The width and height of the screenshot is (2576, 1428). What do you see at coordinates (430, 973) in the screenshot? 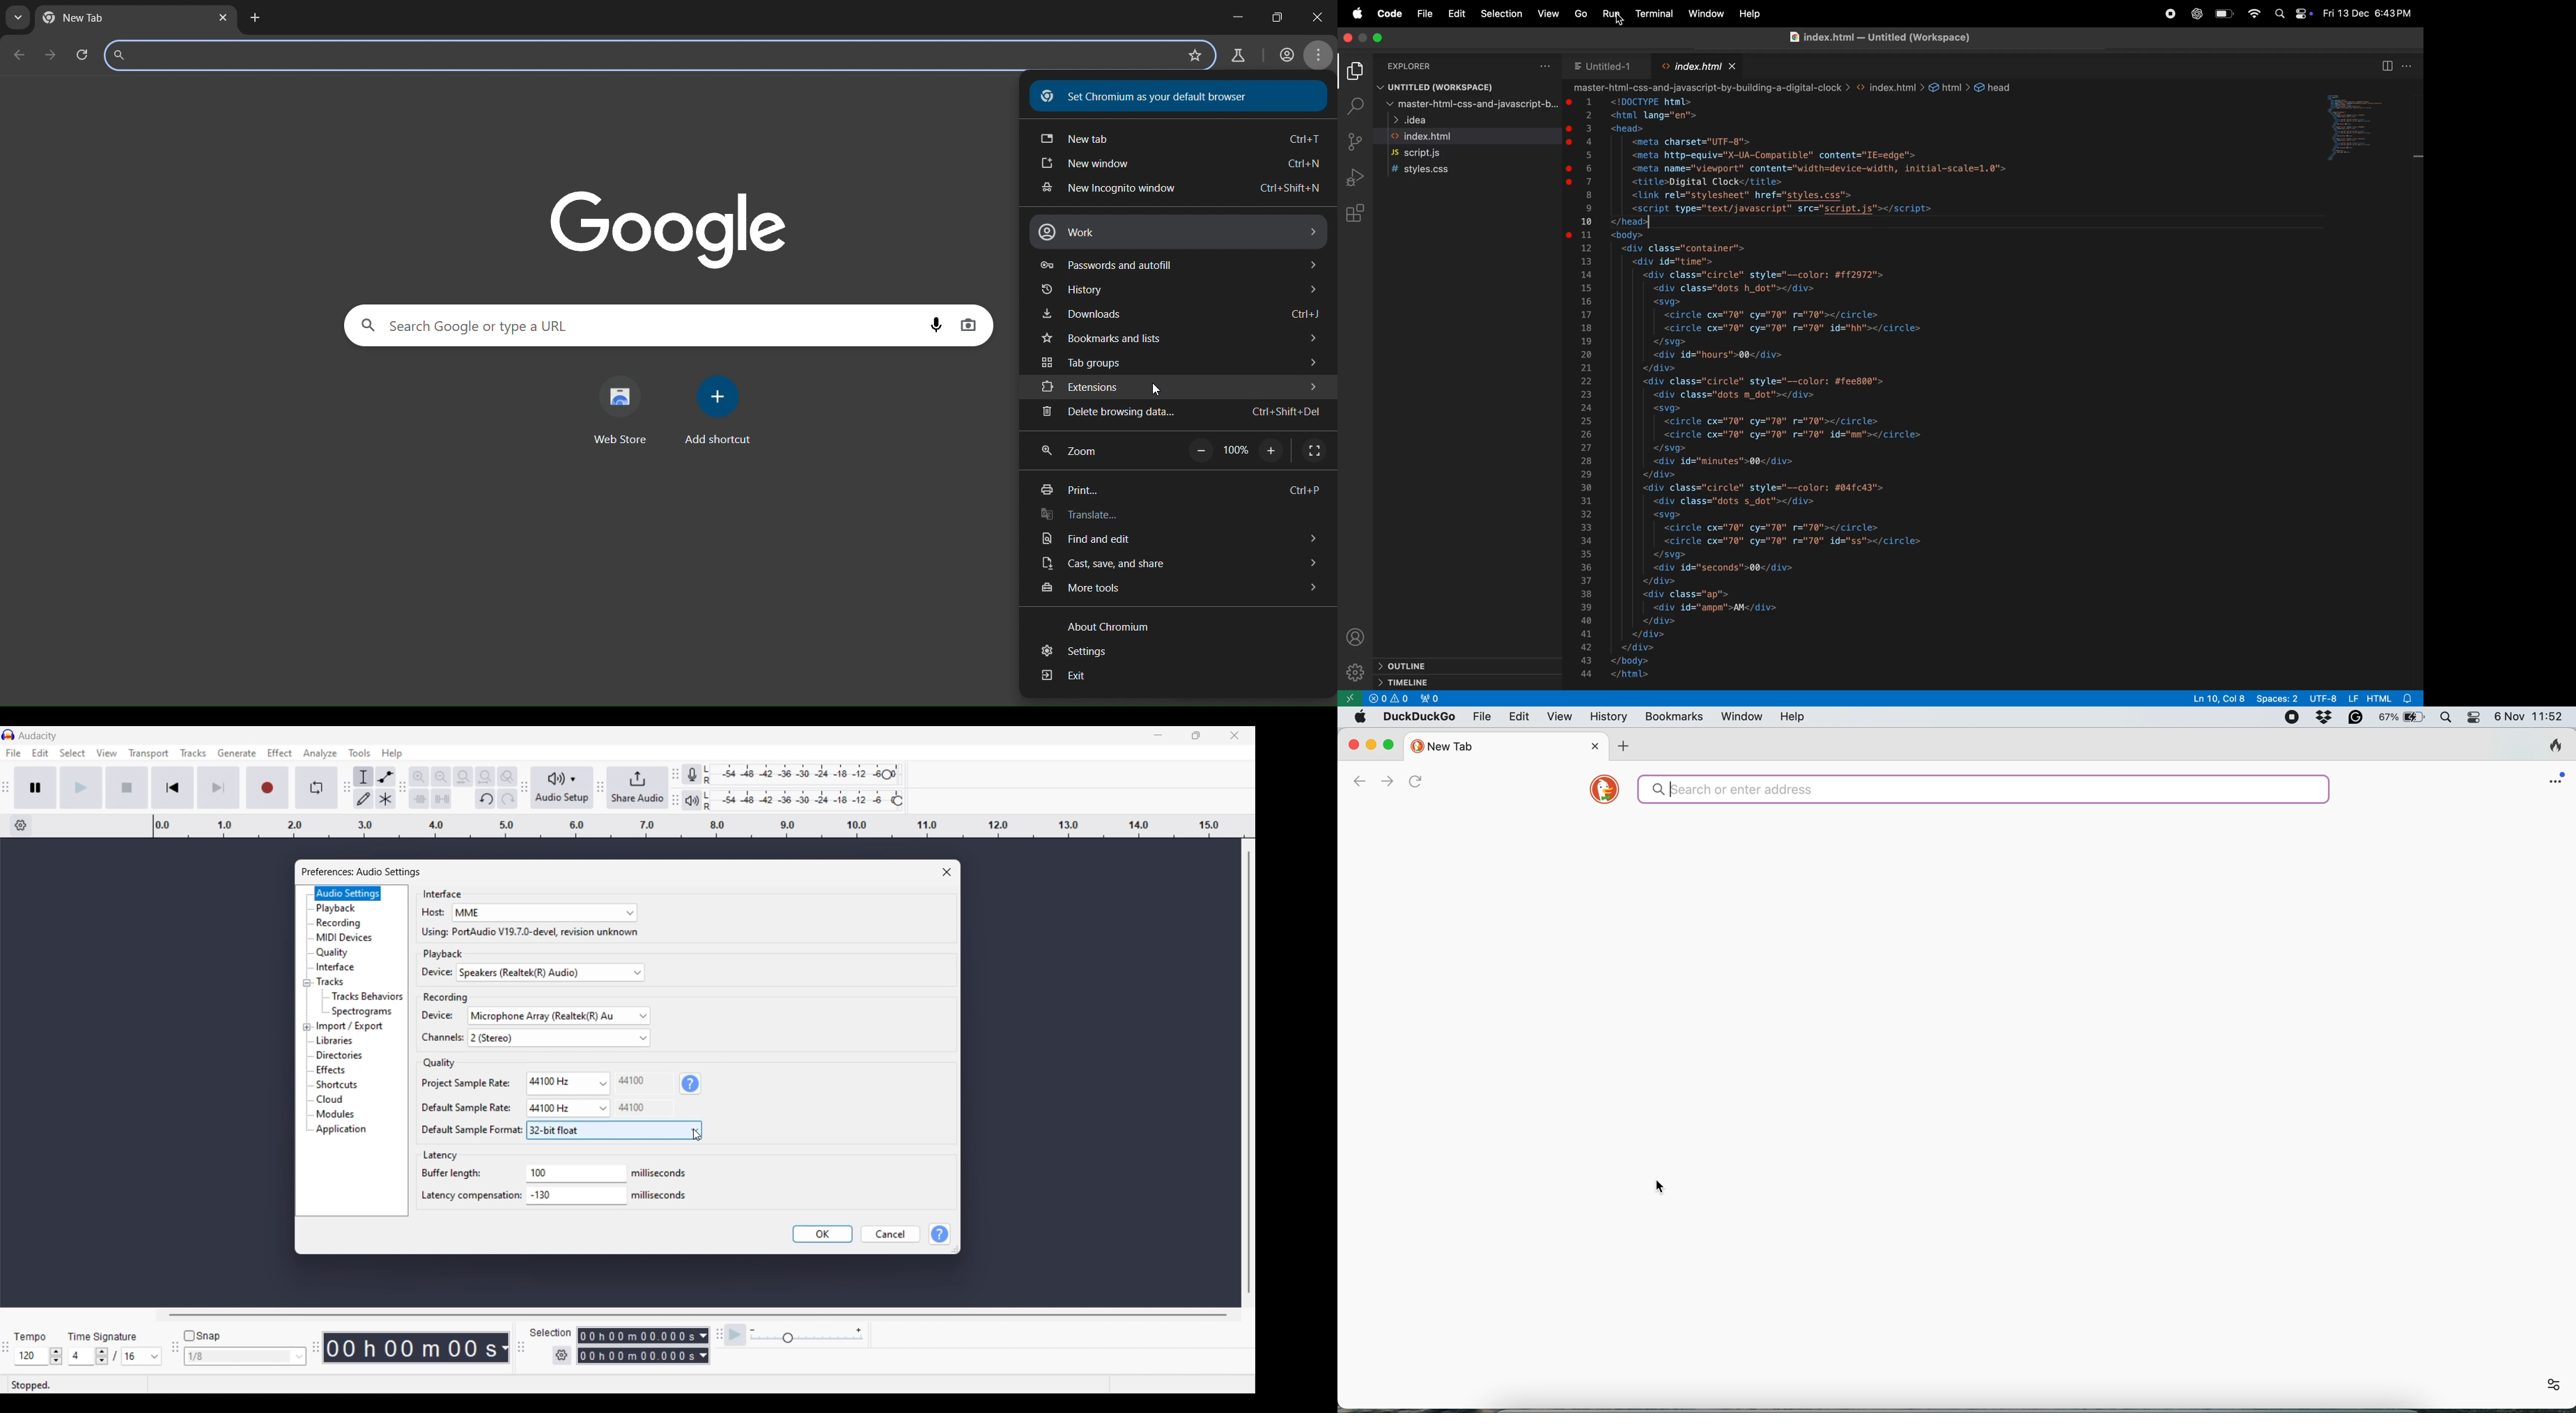
I see `Device:` at bounding box center [430, 973].